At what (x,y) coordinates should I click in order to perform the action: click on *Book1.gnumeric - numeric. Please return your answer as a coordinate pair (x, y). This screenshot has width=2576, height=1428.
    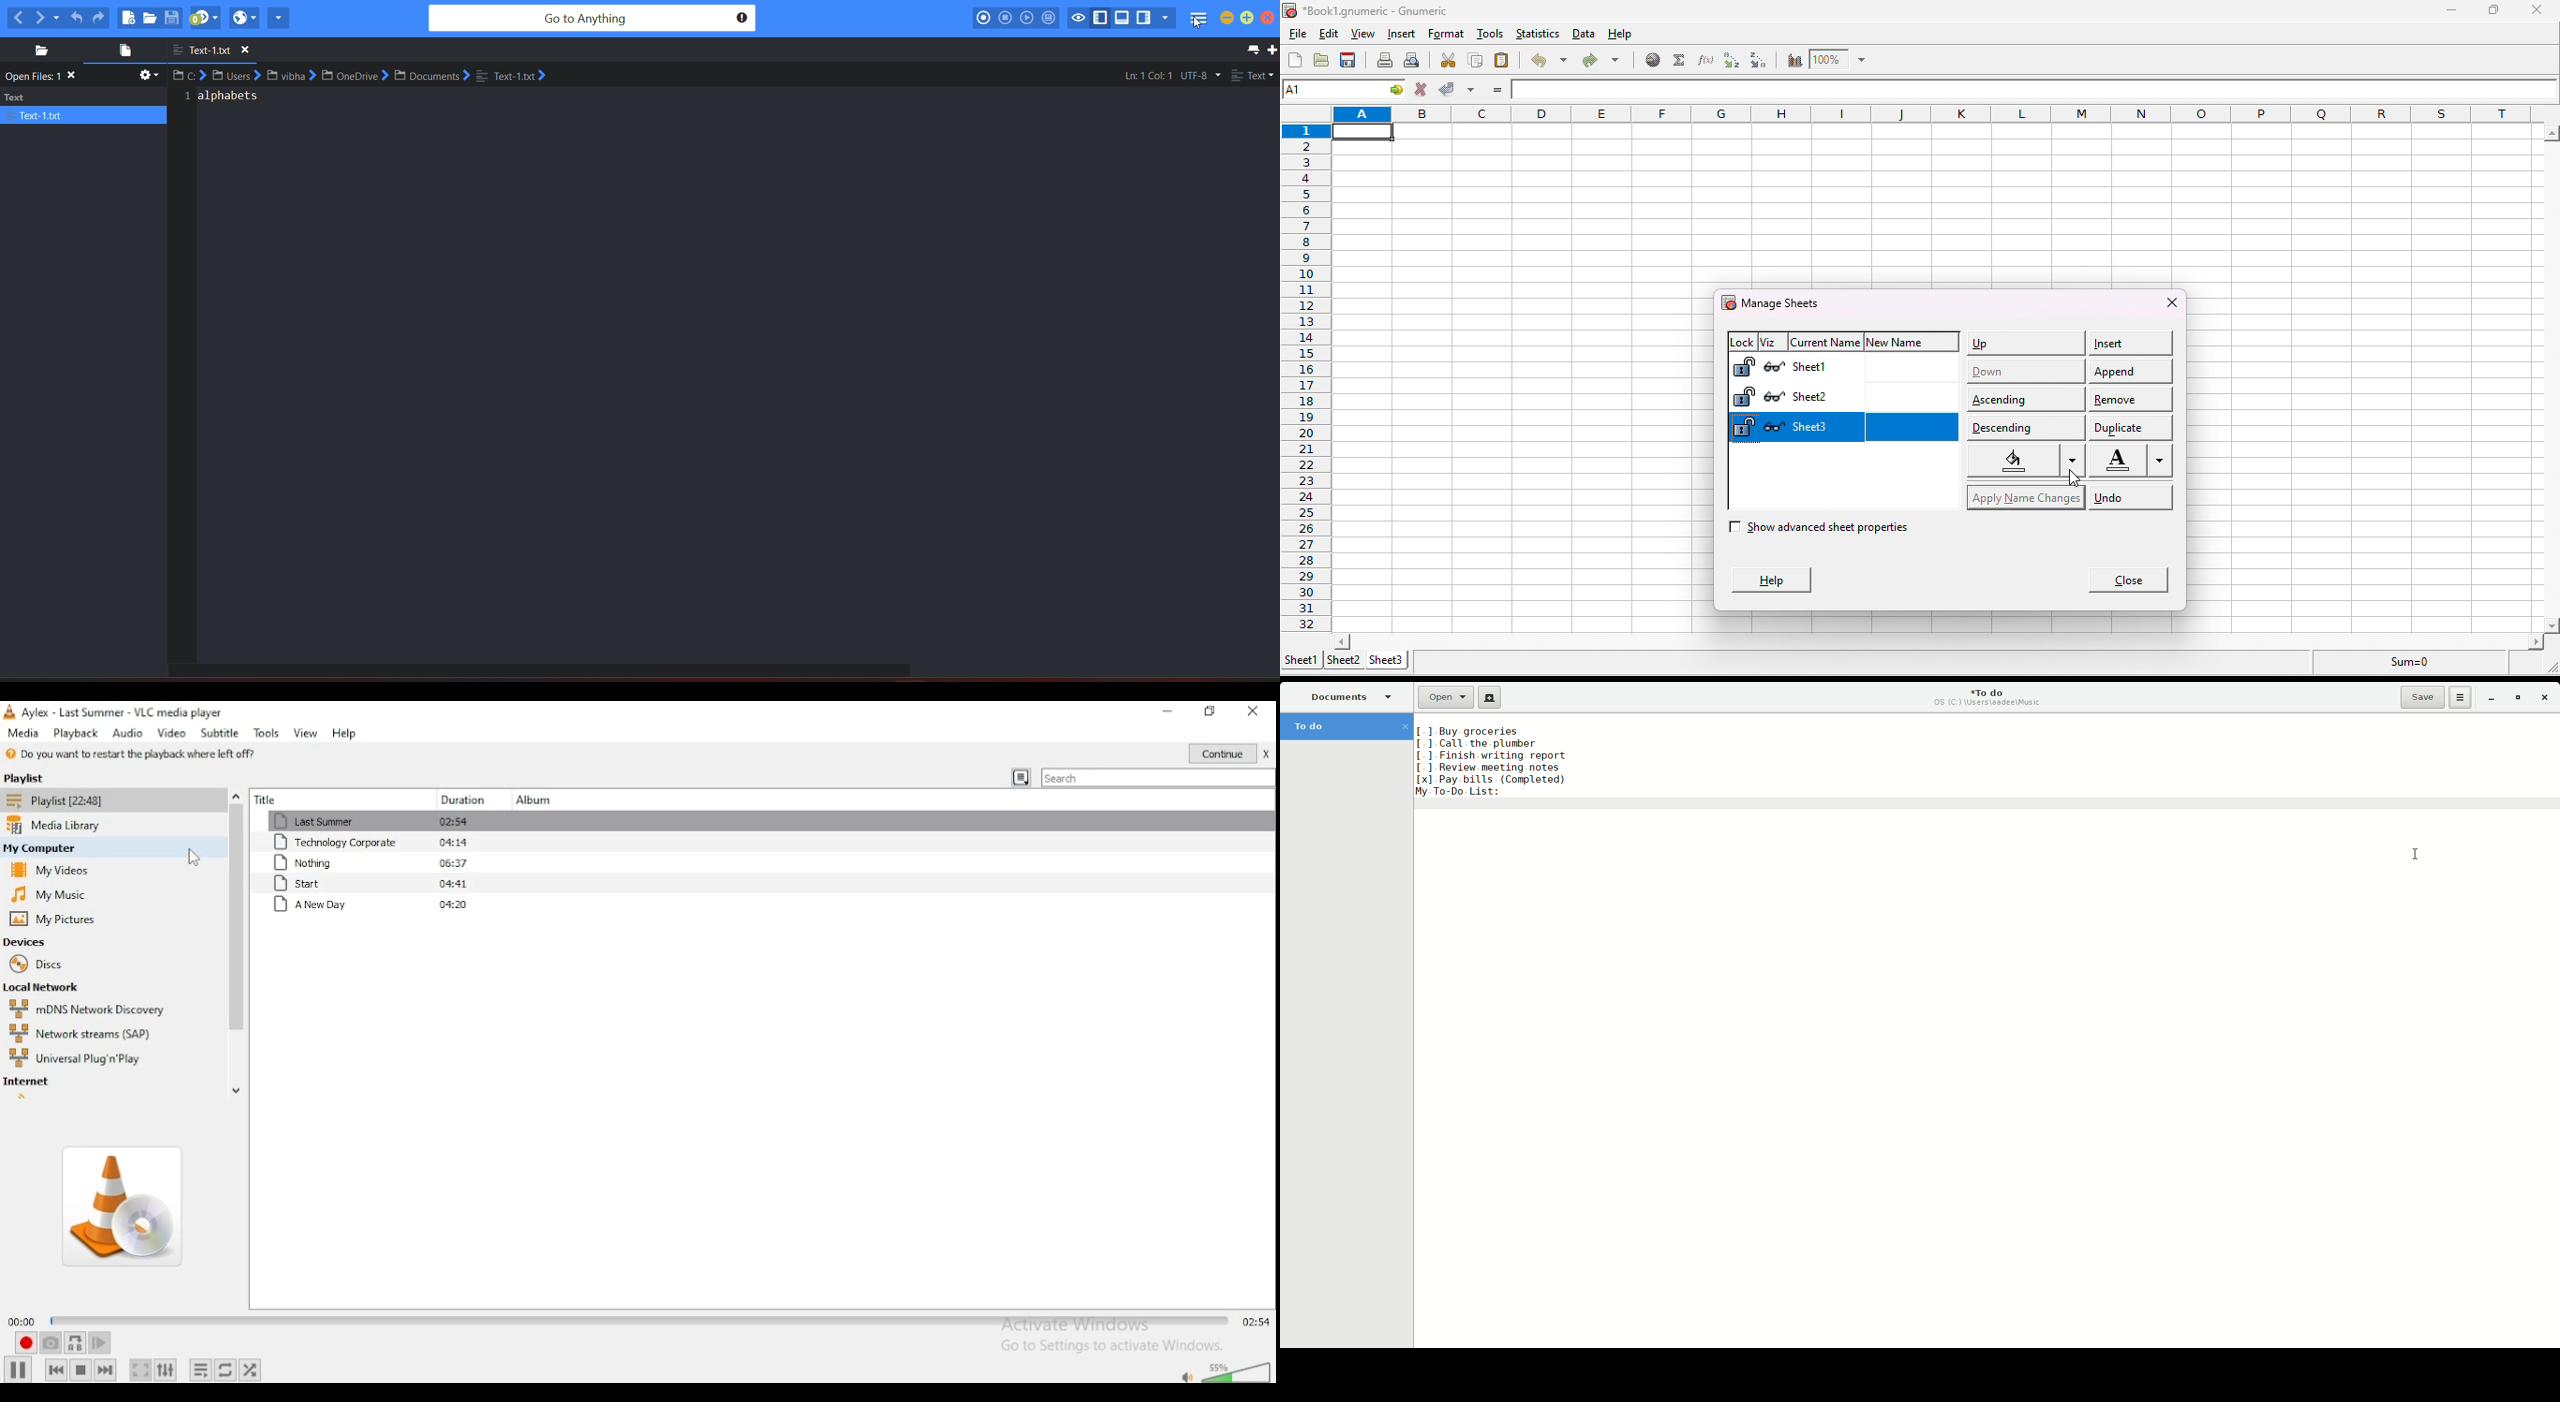
    Looking at the image, I should click on (1373, 11).